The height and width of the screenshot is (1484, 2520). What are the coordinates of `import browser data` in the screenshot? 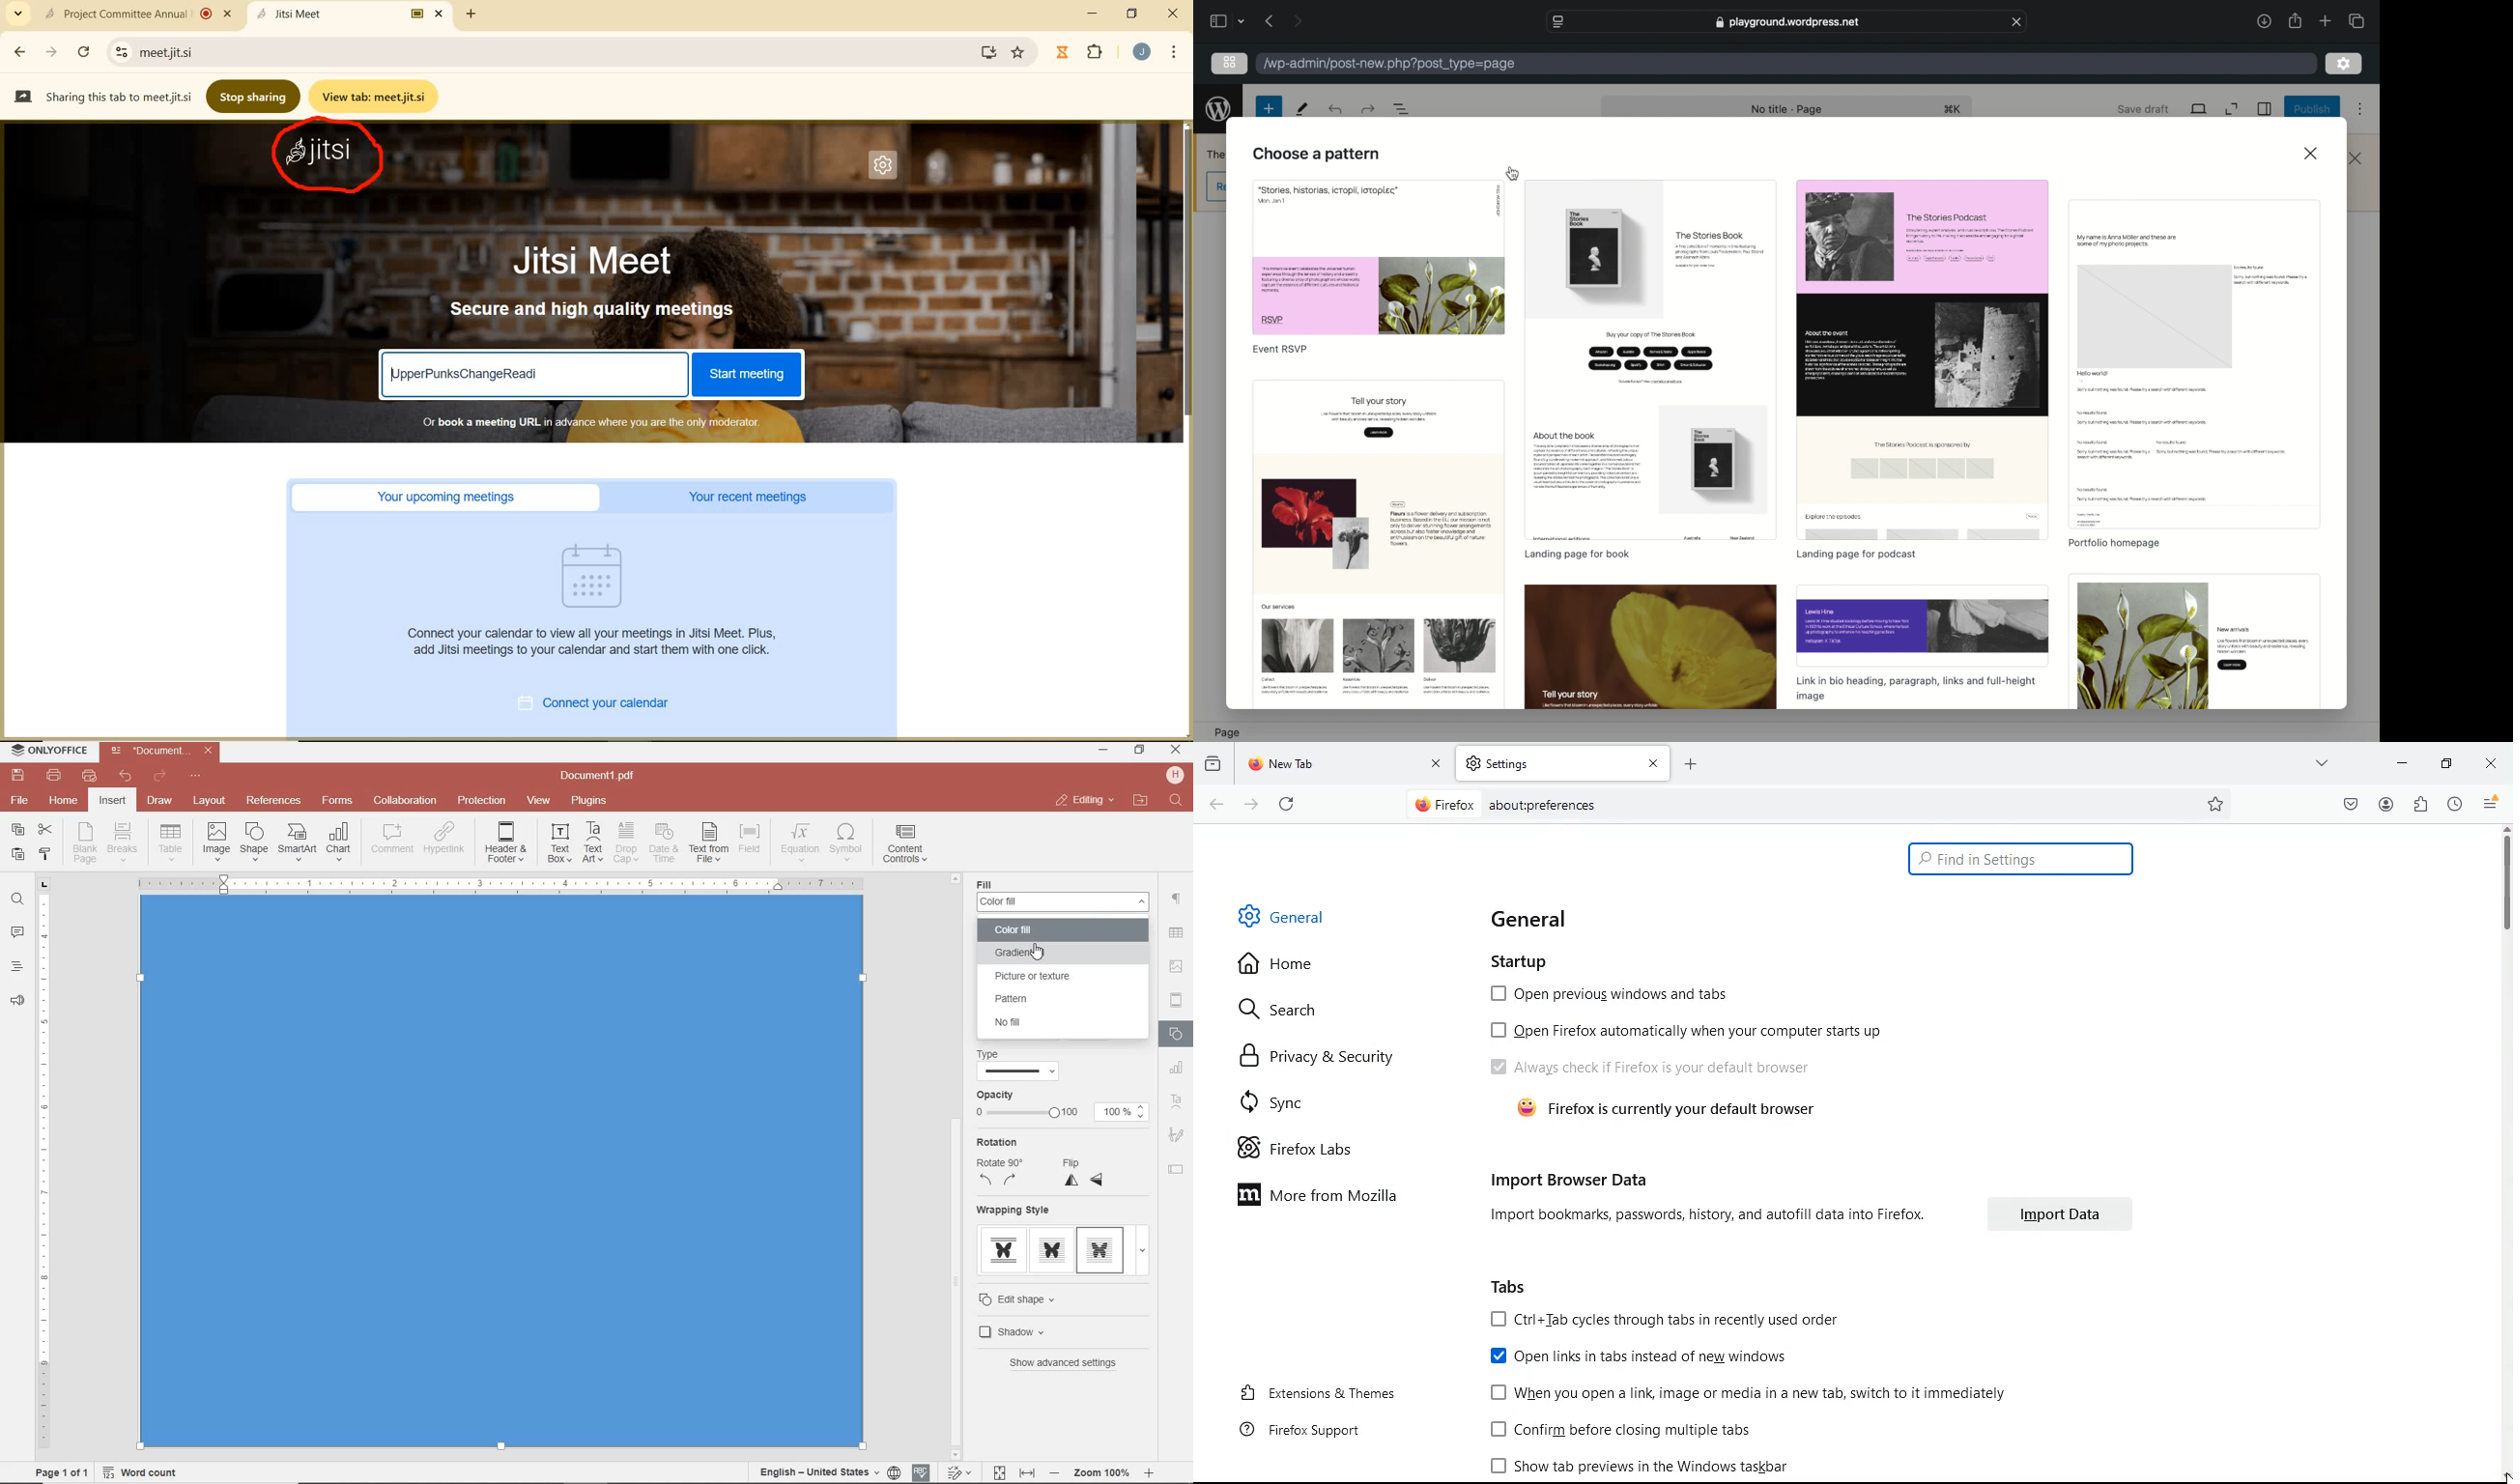 It's located at (1568, 1179).